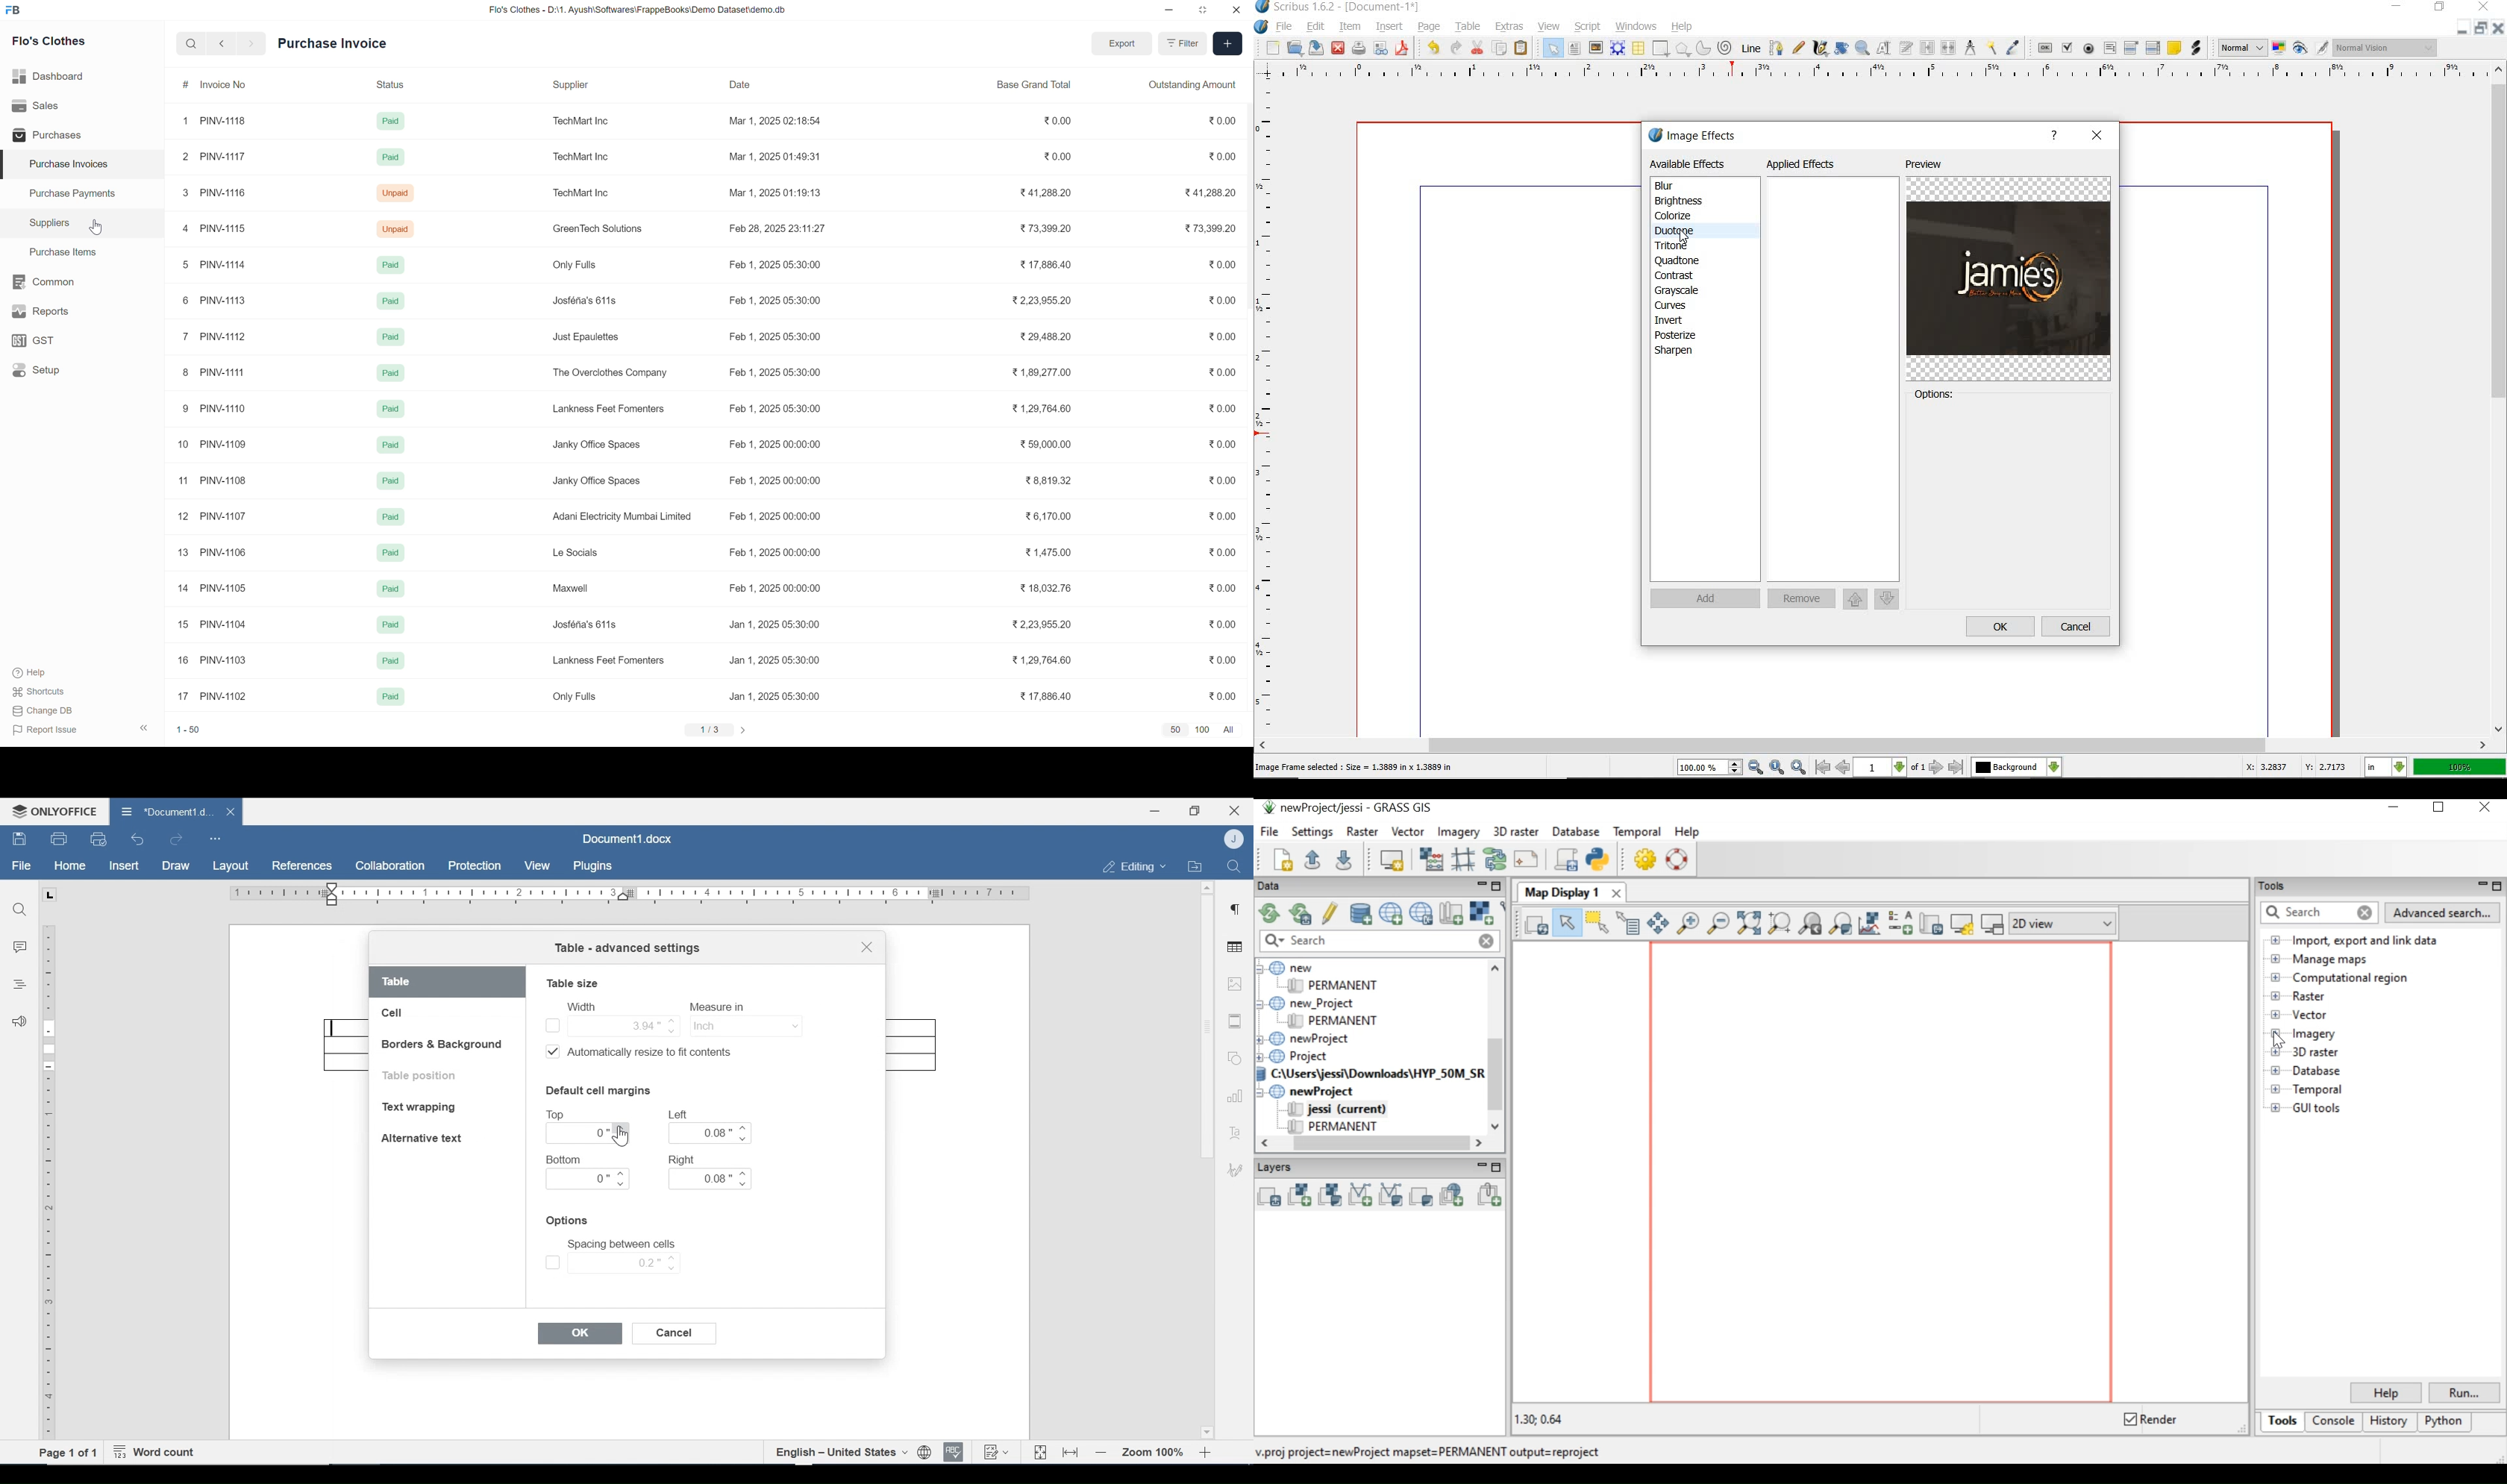 The height and width of the screenshot is (1484, 2520). What do you see at coordinates (773, 480) in the screenshot?
I see `Feb 1, 2025 00:00:00` at bounding box center [773, 480].